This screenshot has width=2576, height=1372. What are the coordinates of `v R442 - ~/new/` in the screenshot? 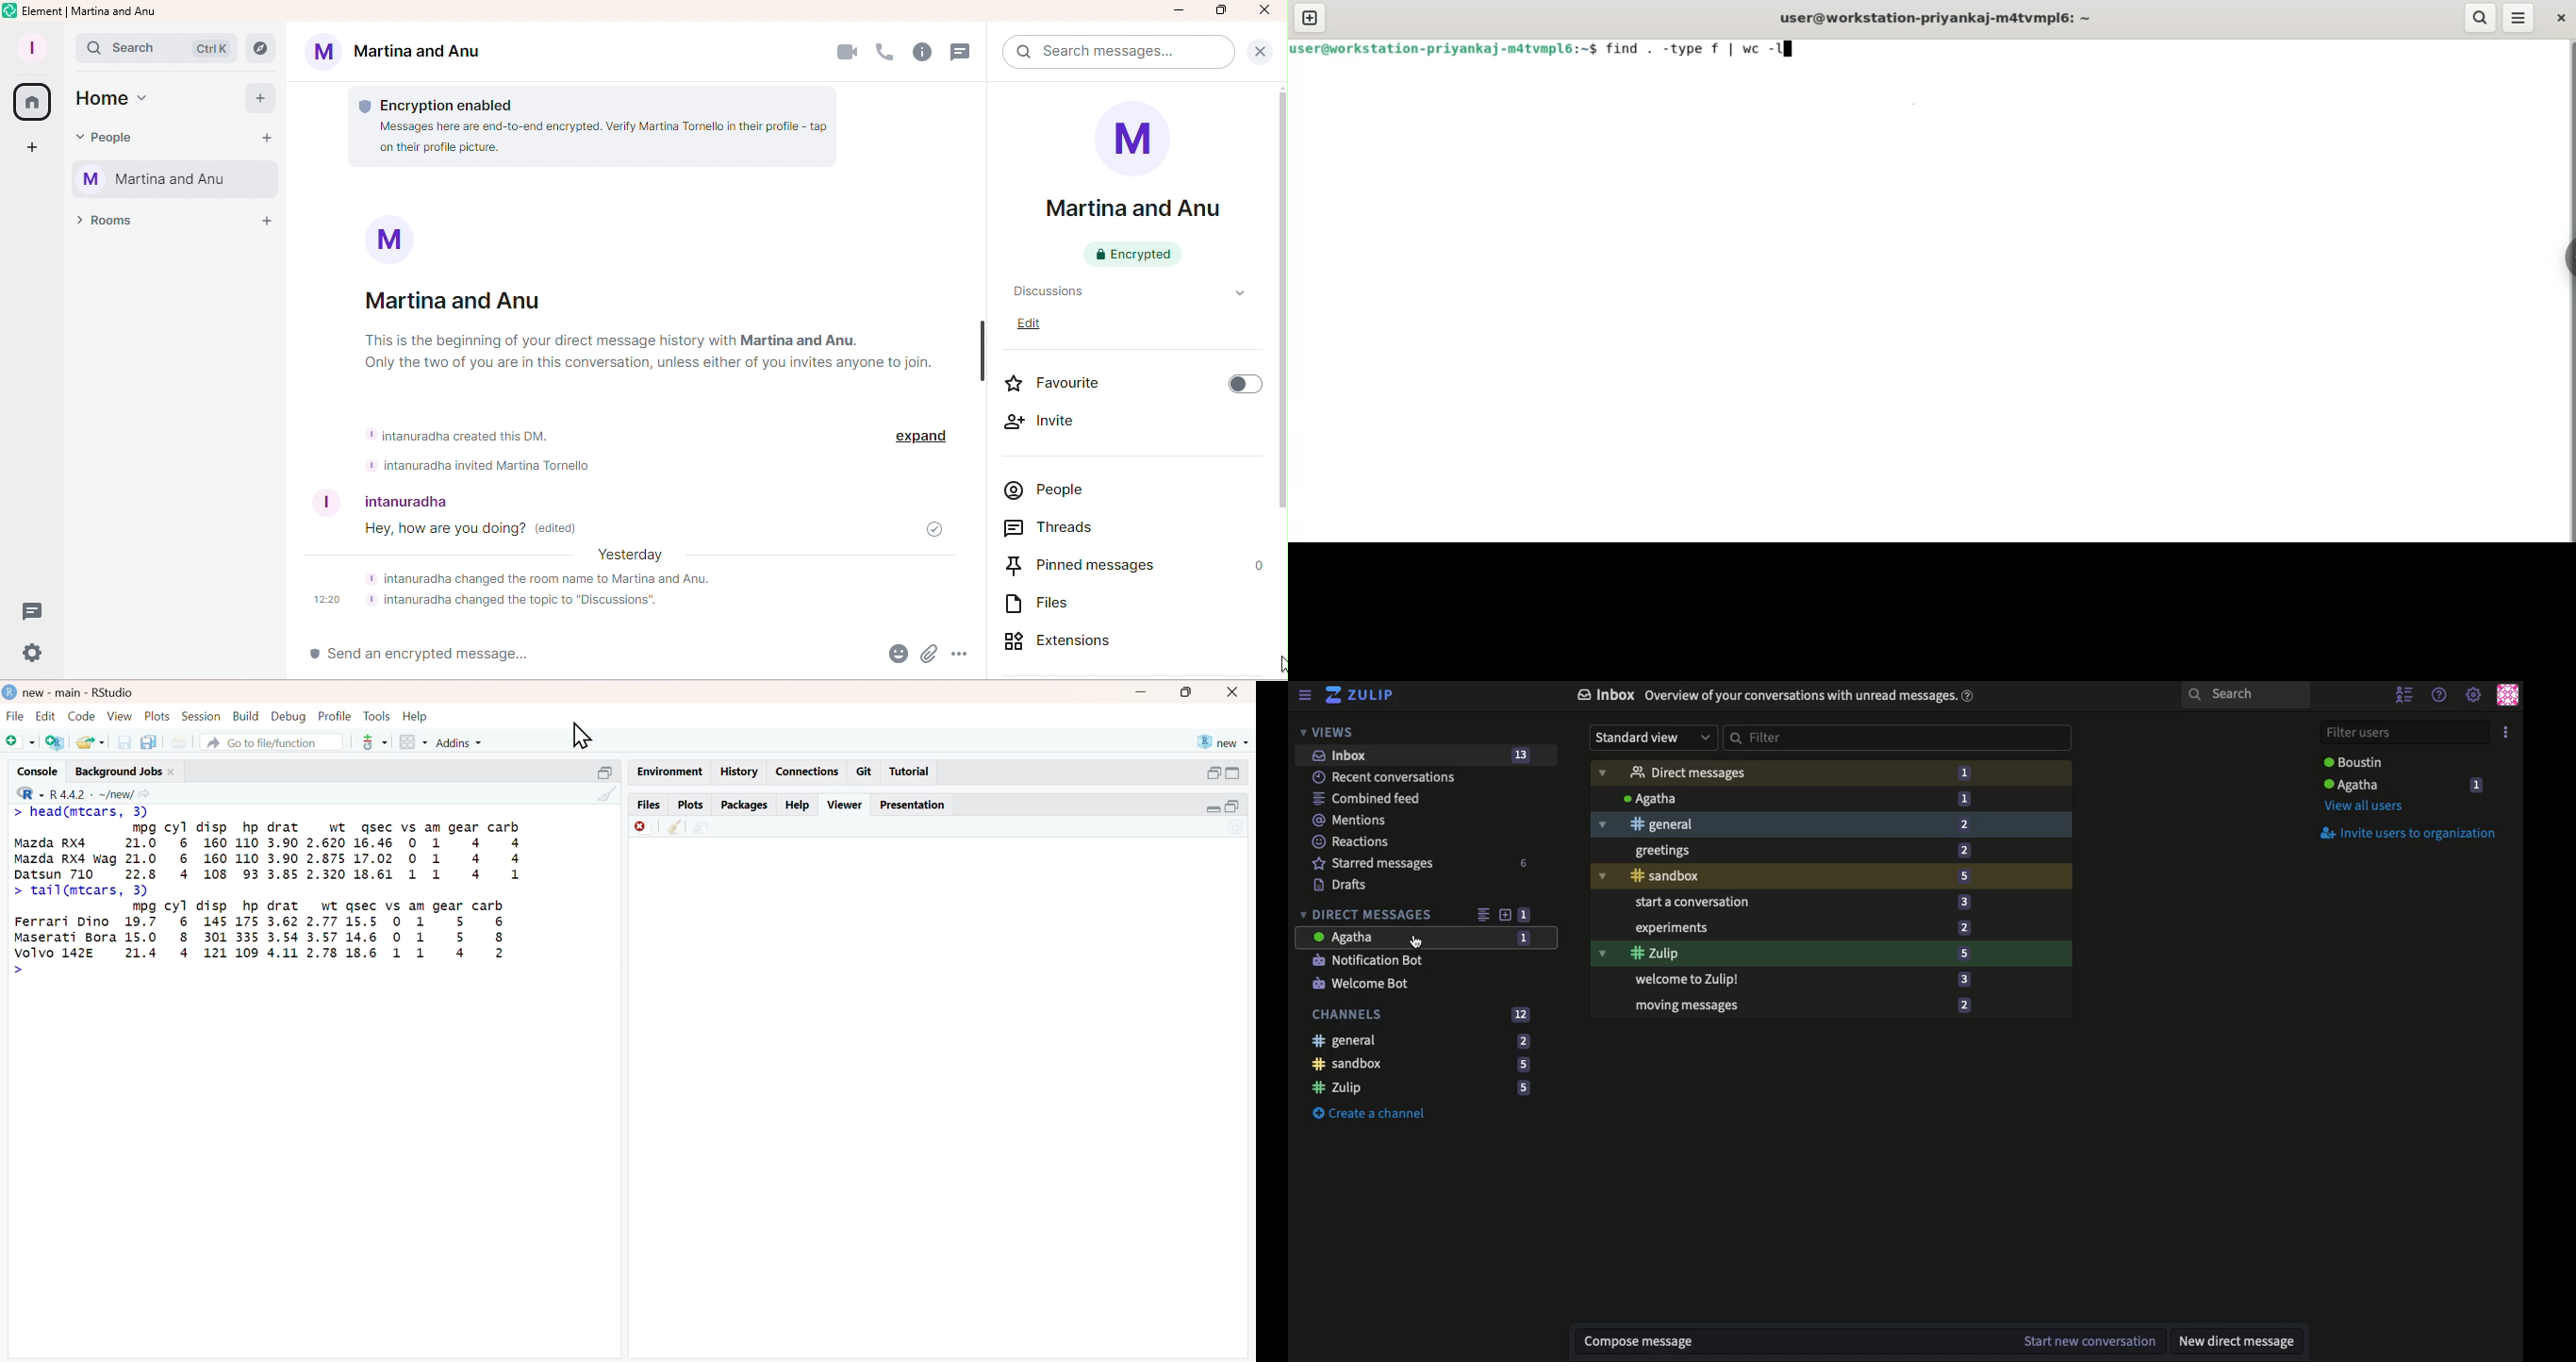 It's located at (108, 793).